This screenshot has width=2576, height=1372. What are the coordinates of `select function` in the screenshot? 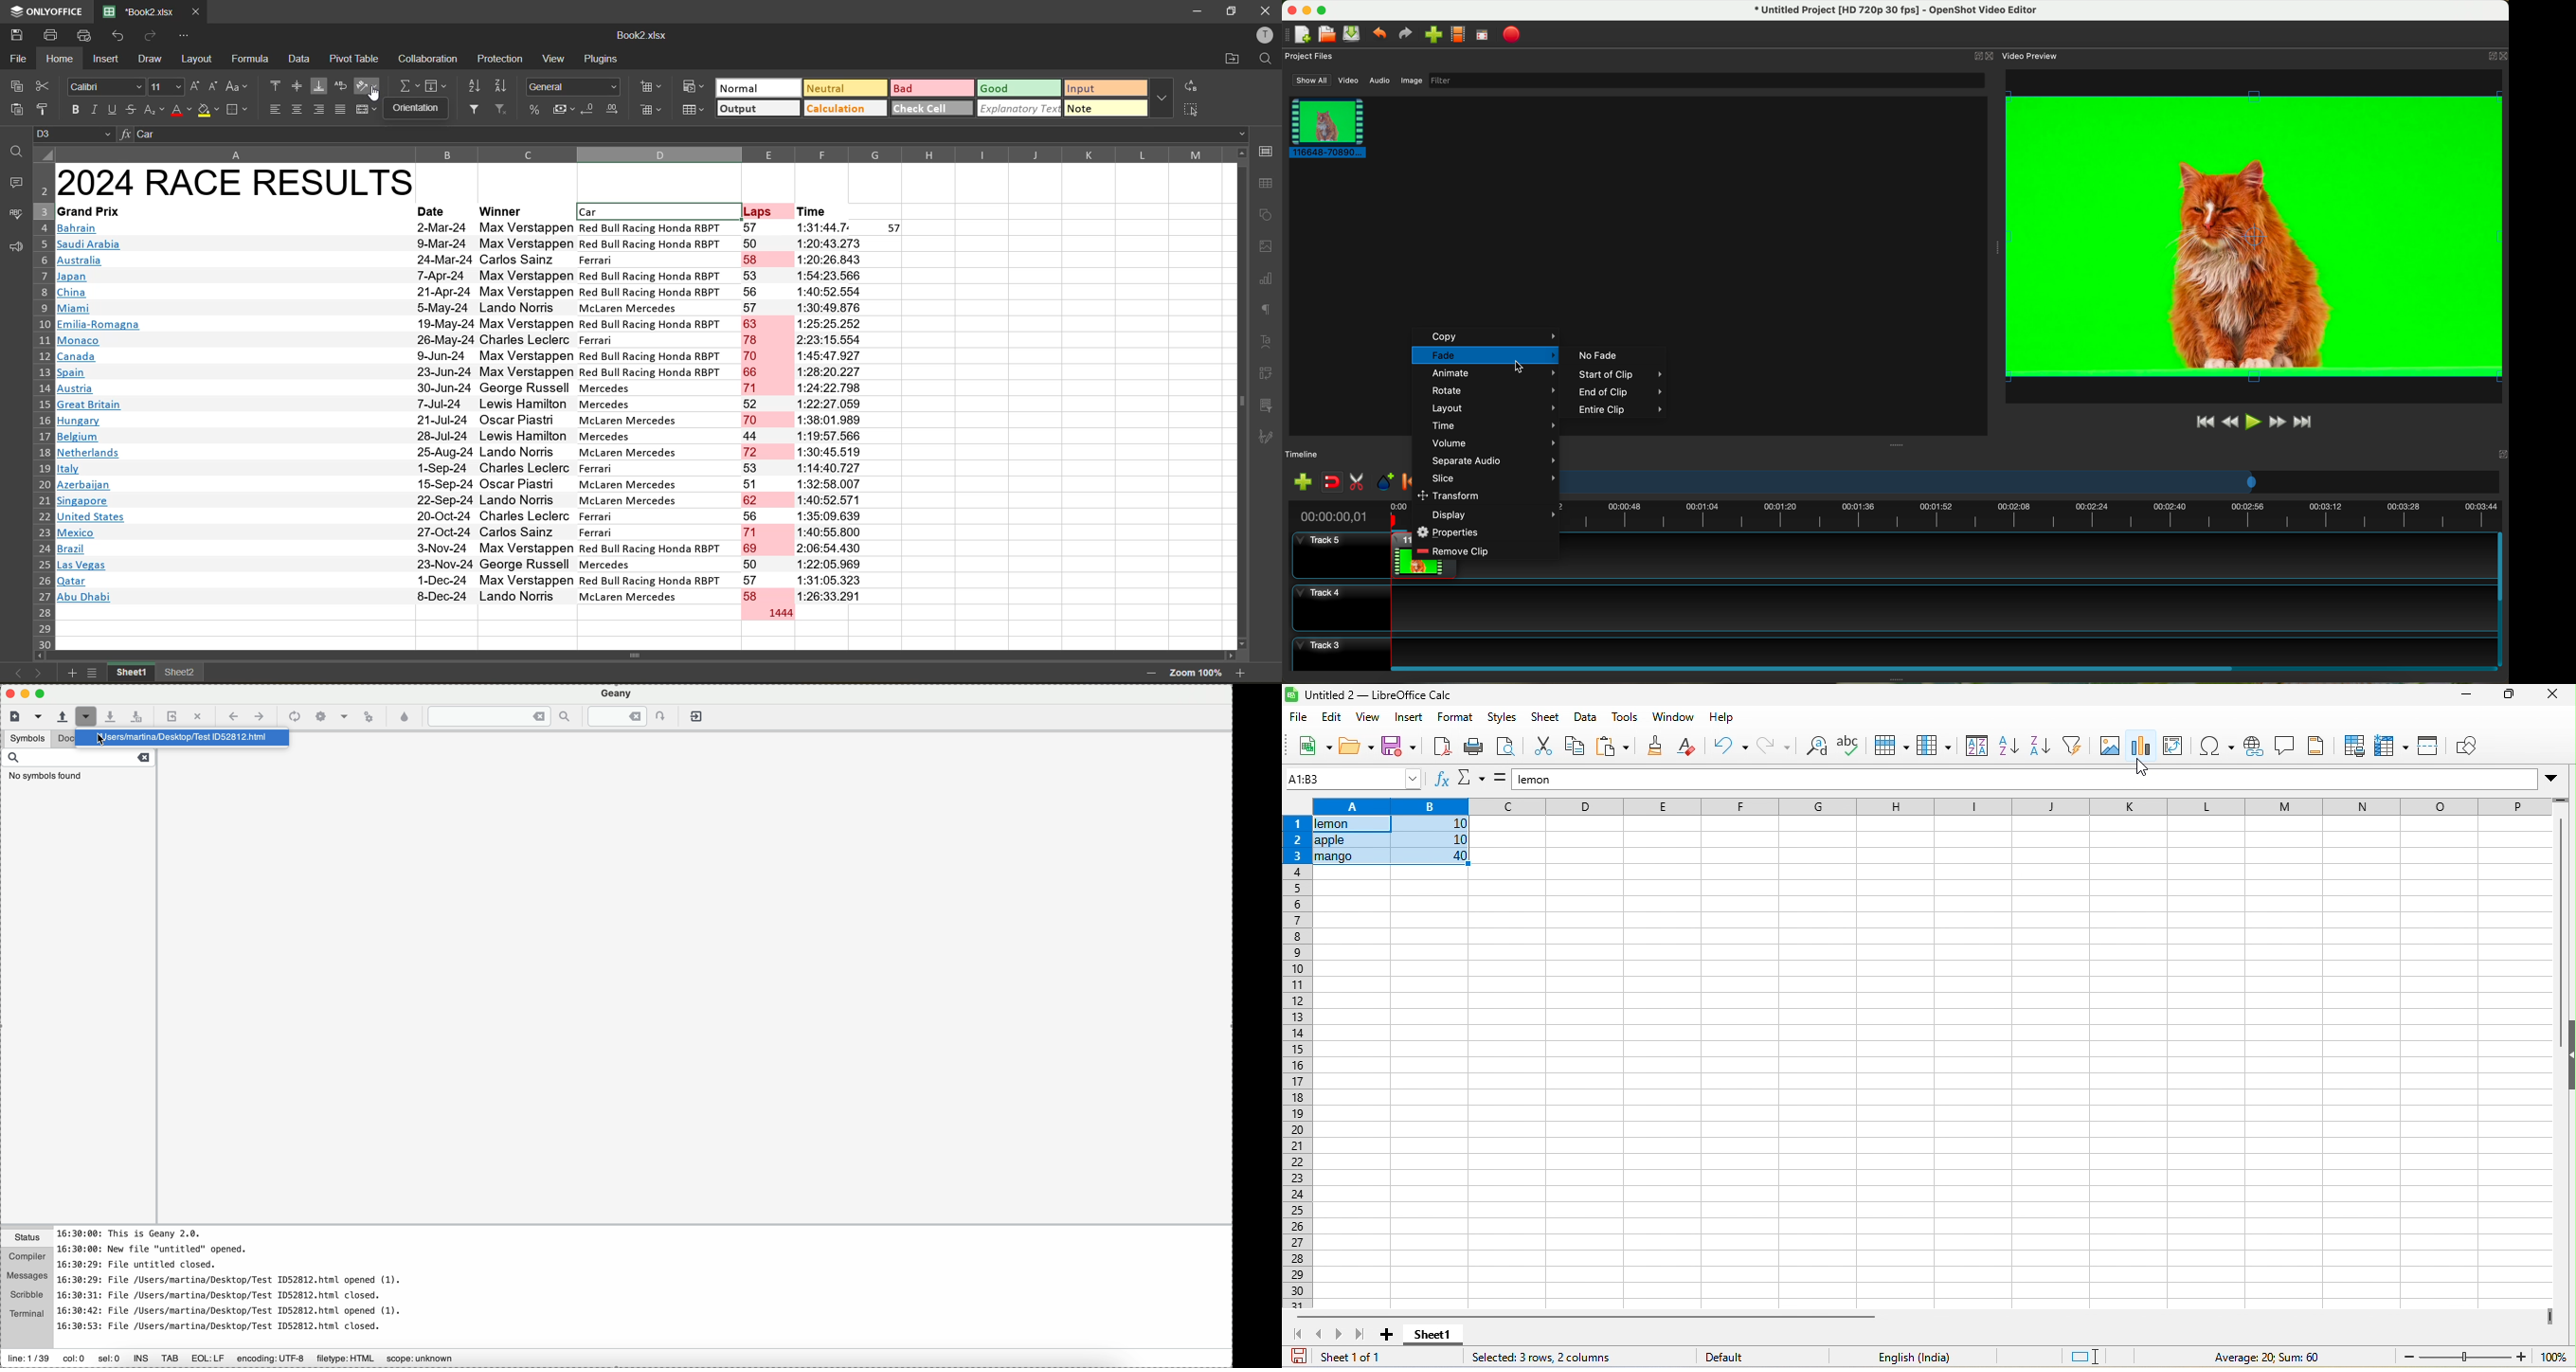 It's located at (1470, 781).